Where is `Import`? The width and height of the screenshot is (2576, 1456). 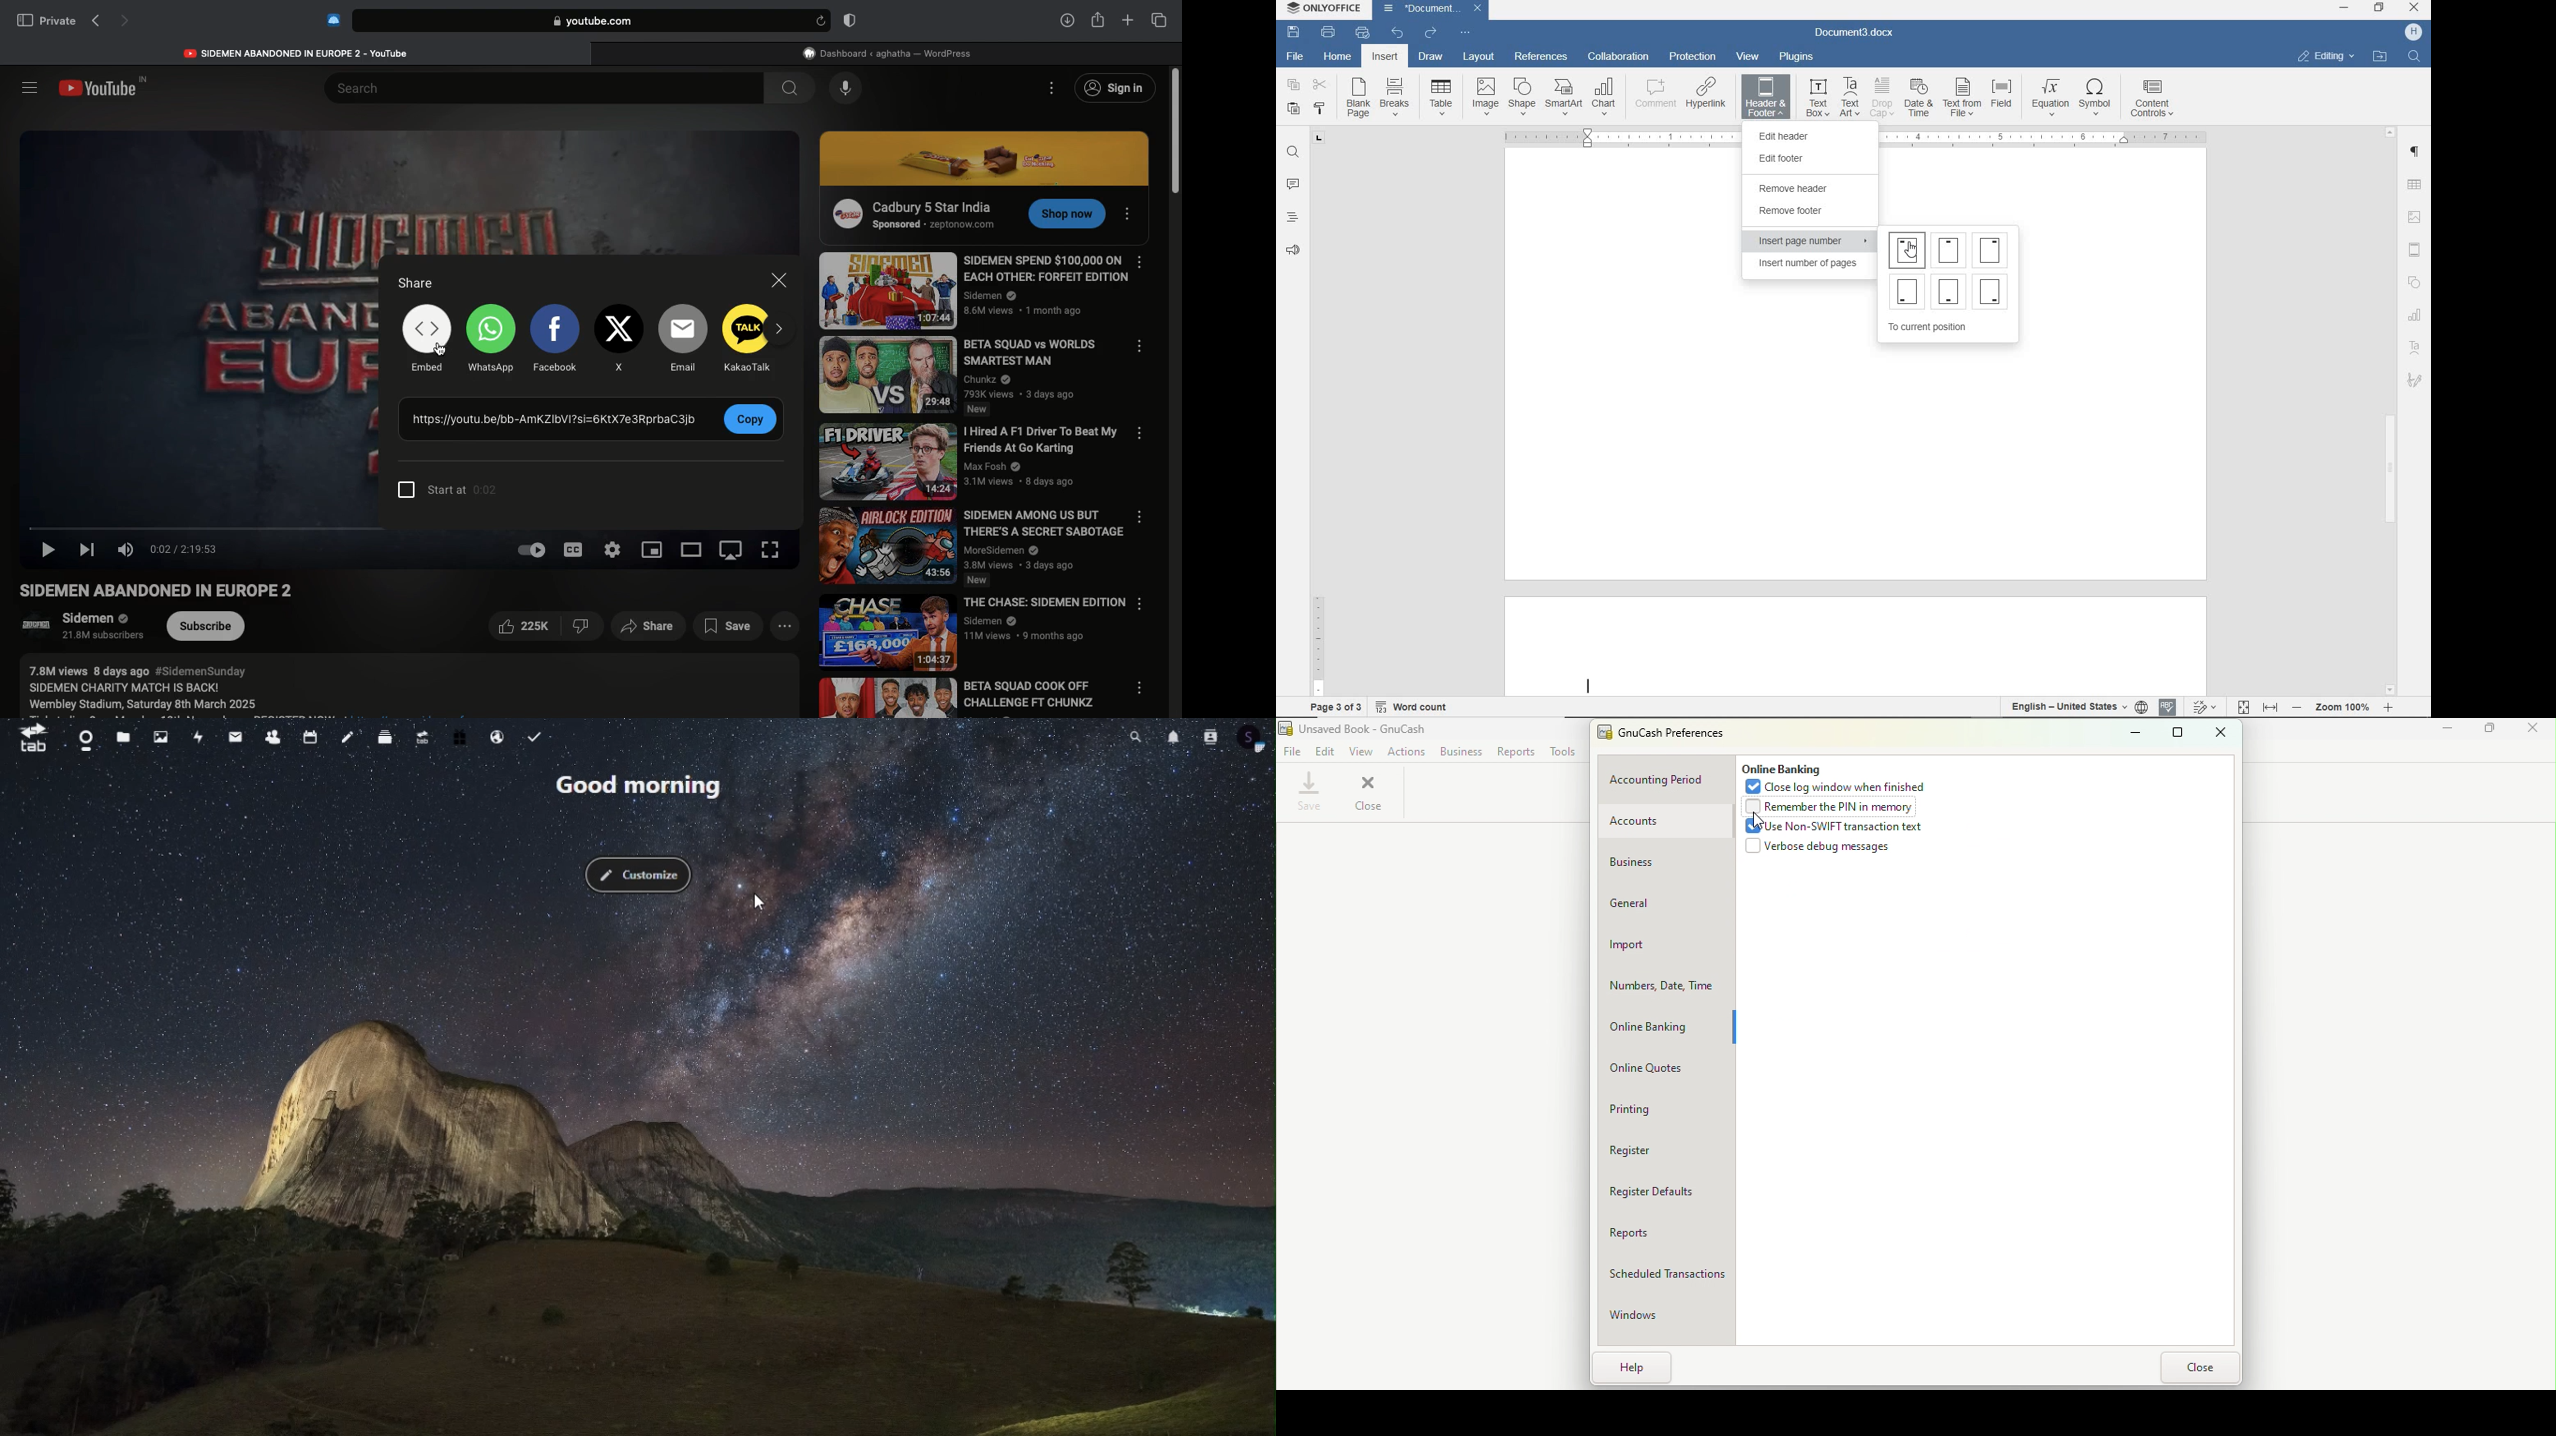 Import is located at coordinates (1664, 949).